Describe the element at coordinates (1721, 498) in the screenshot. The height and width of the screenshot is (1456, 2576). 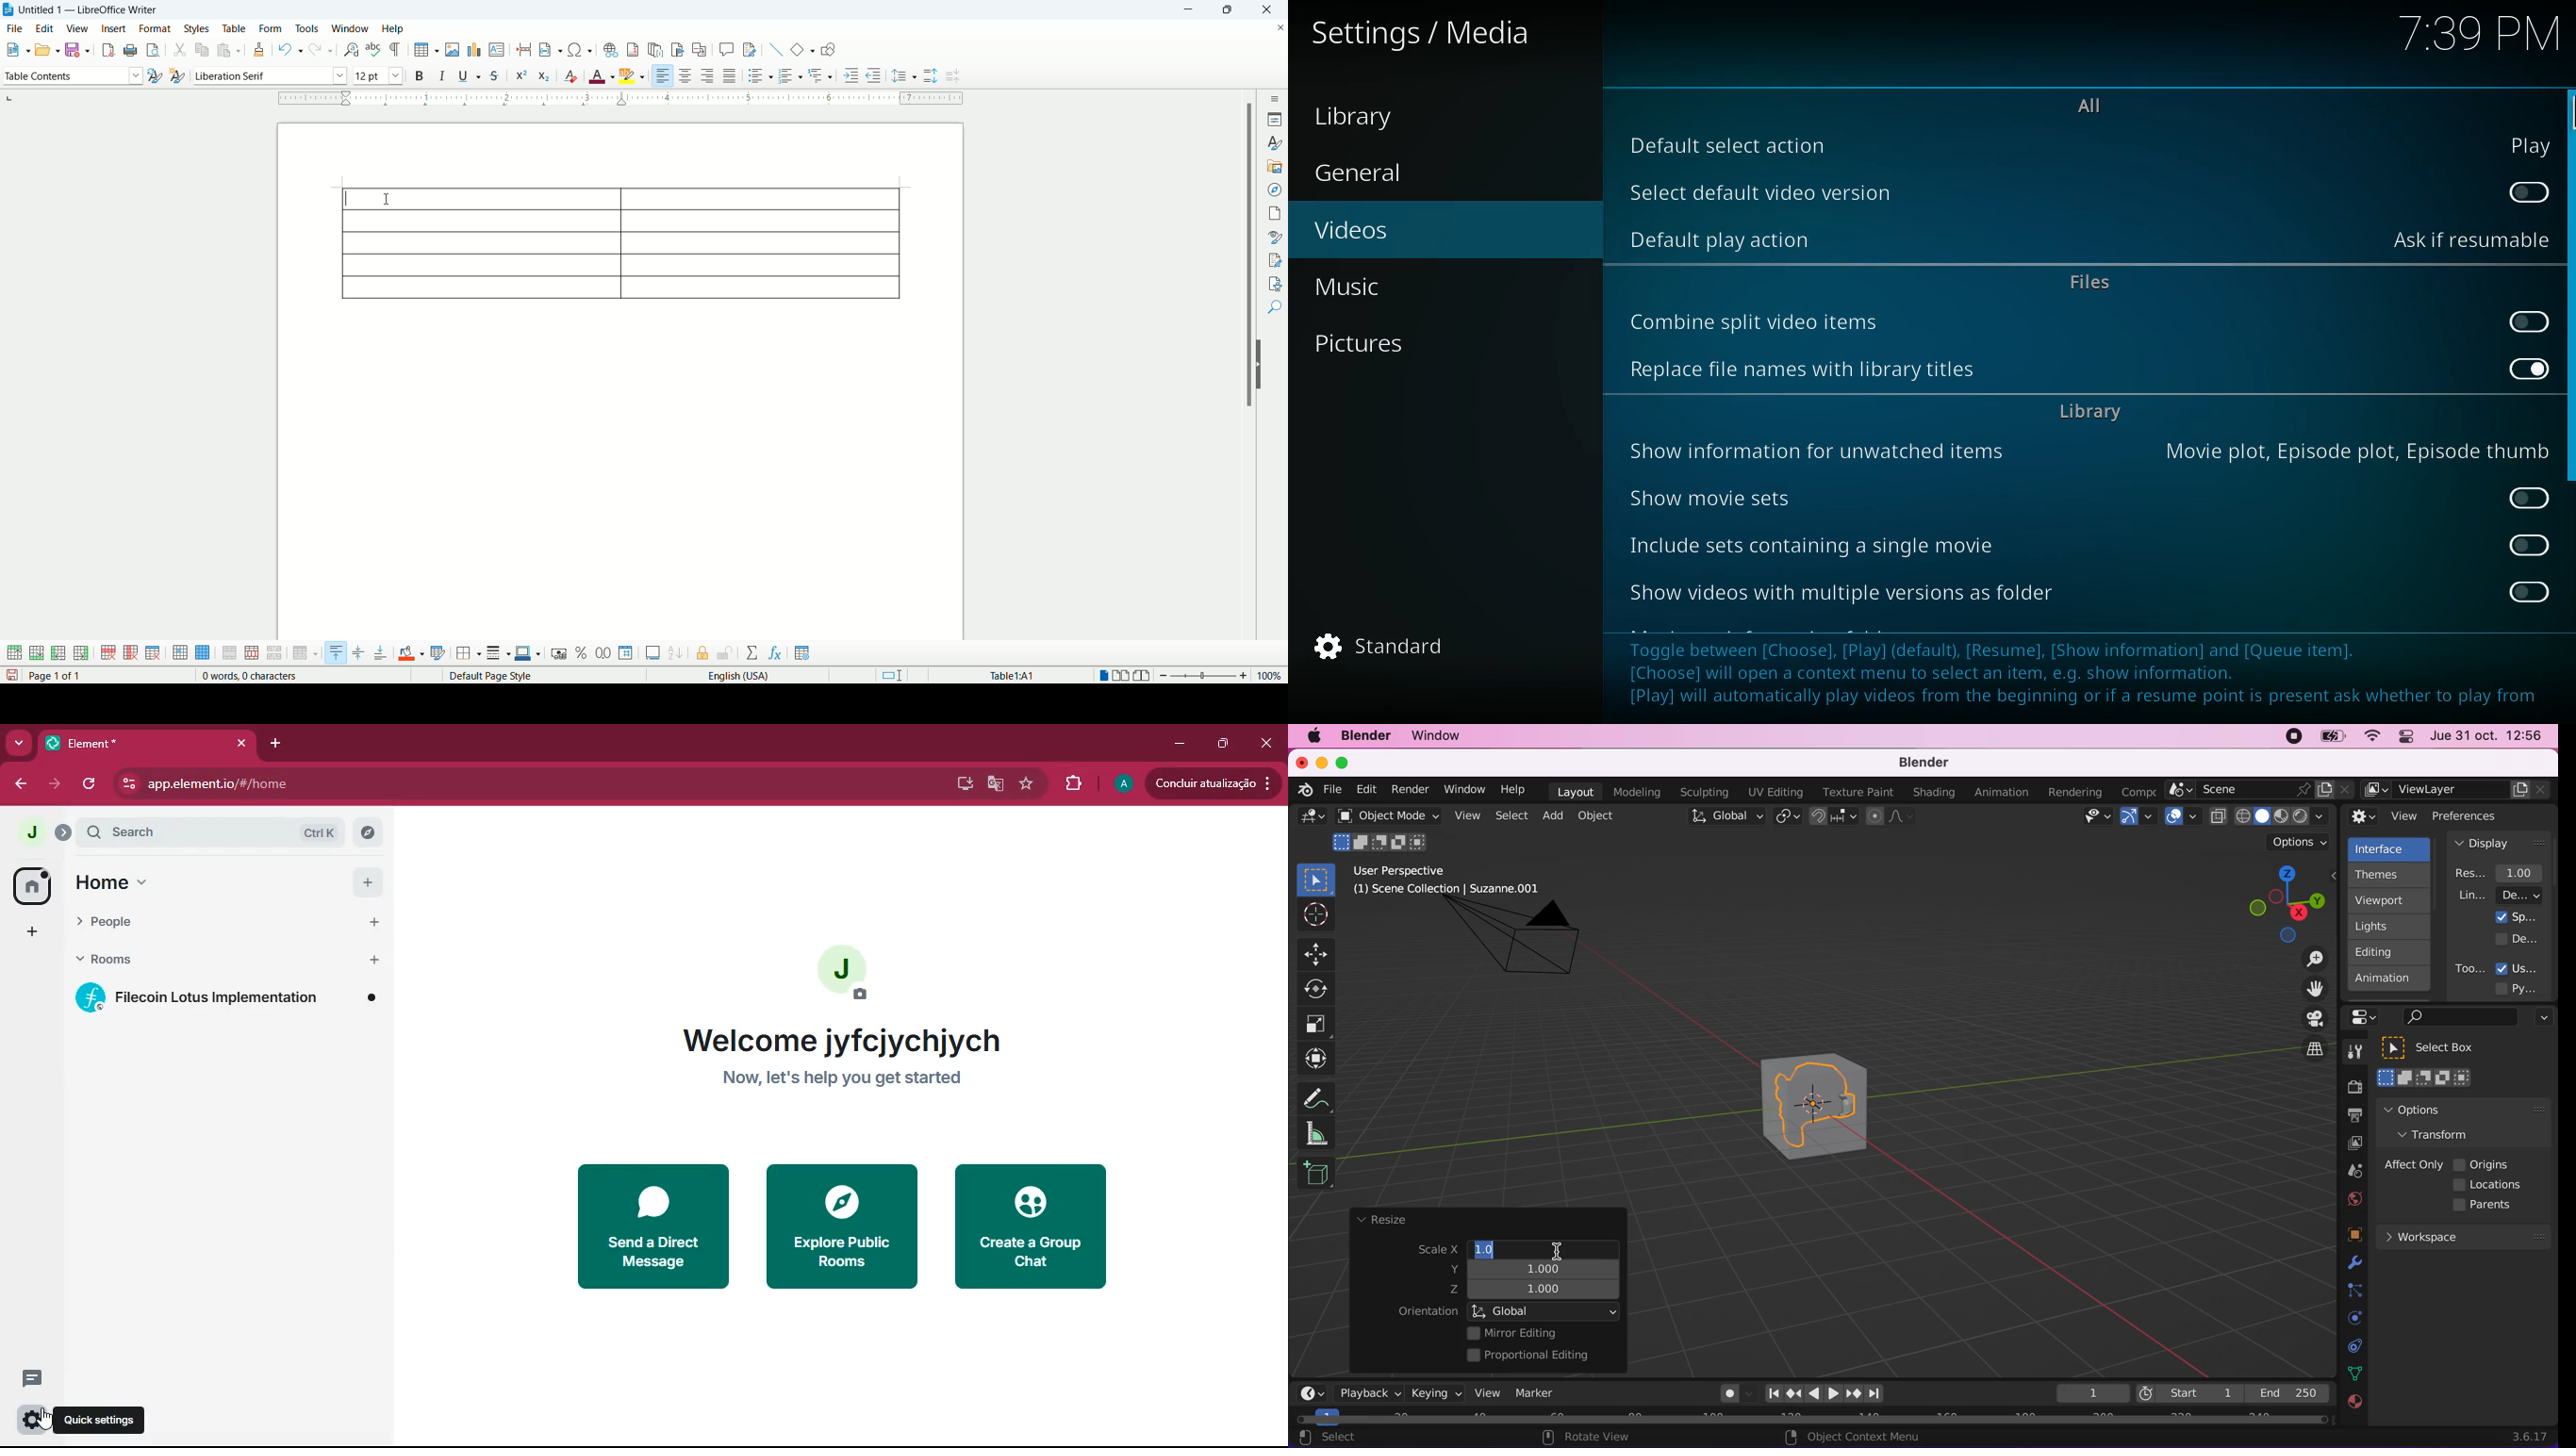
I see `show movie sets` at that location.